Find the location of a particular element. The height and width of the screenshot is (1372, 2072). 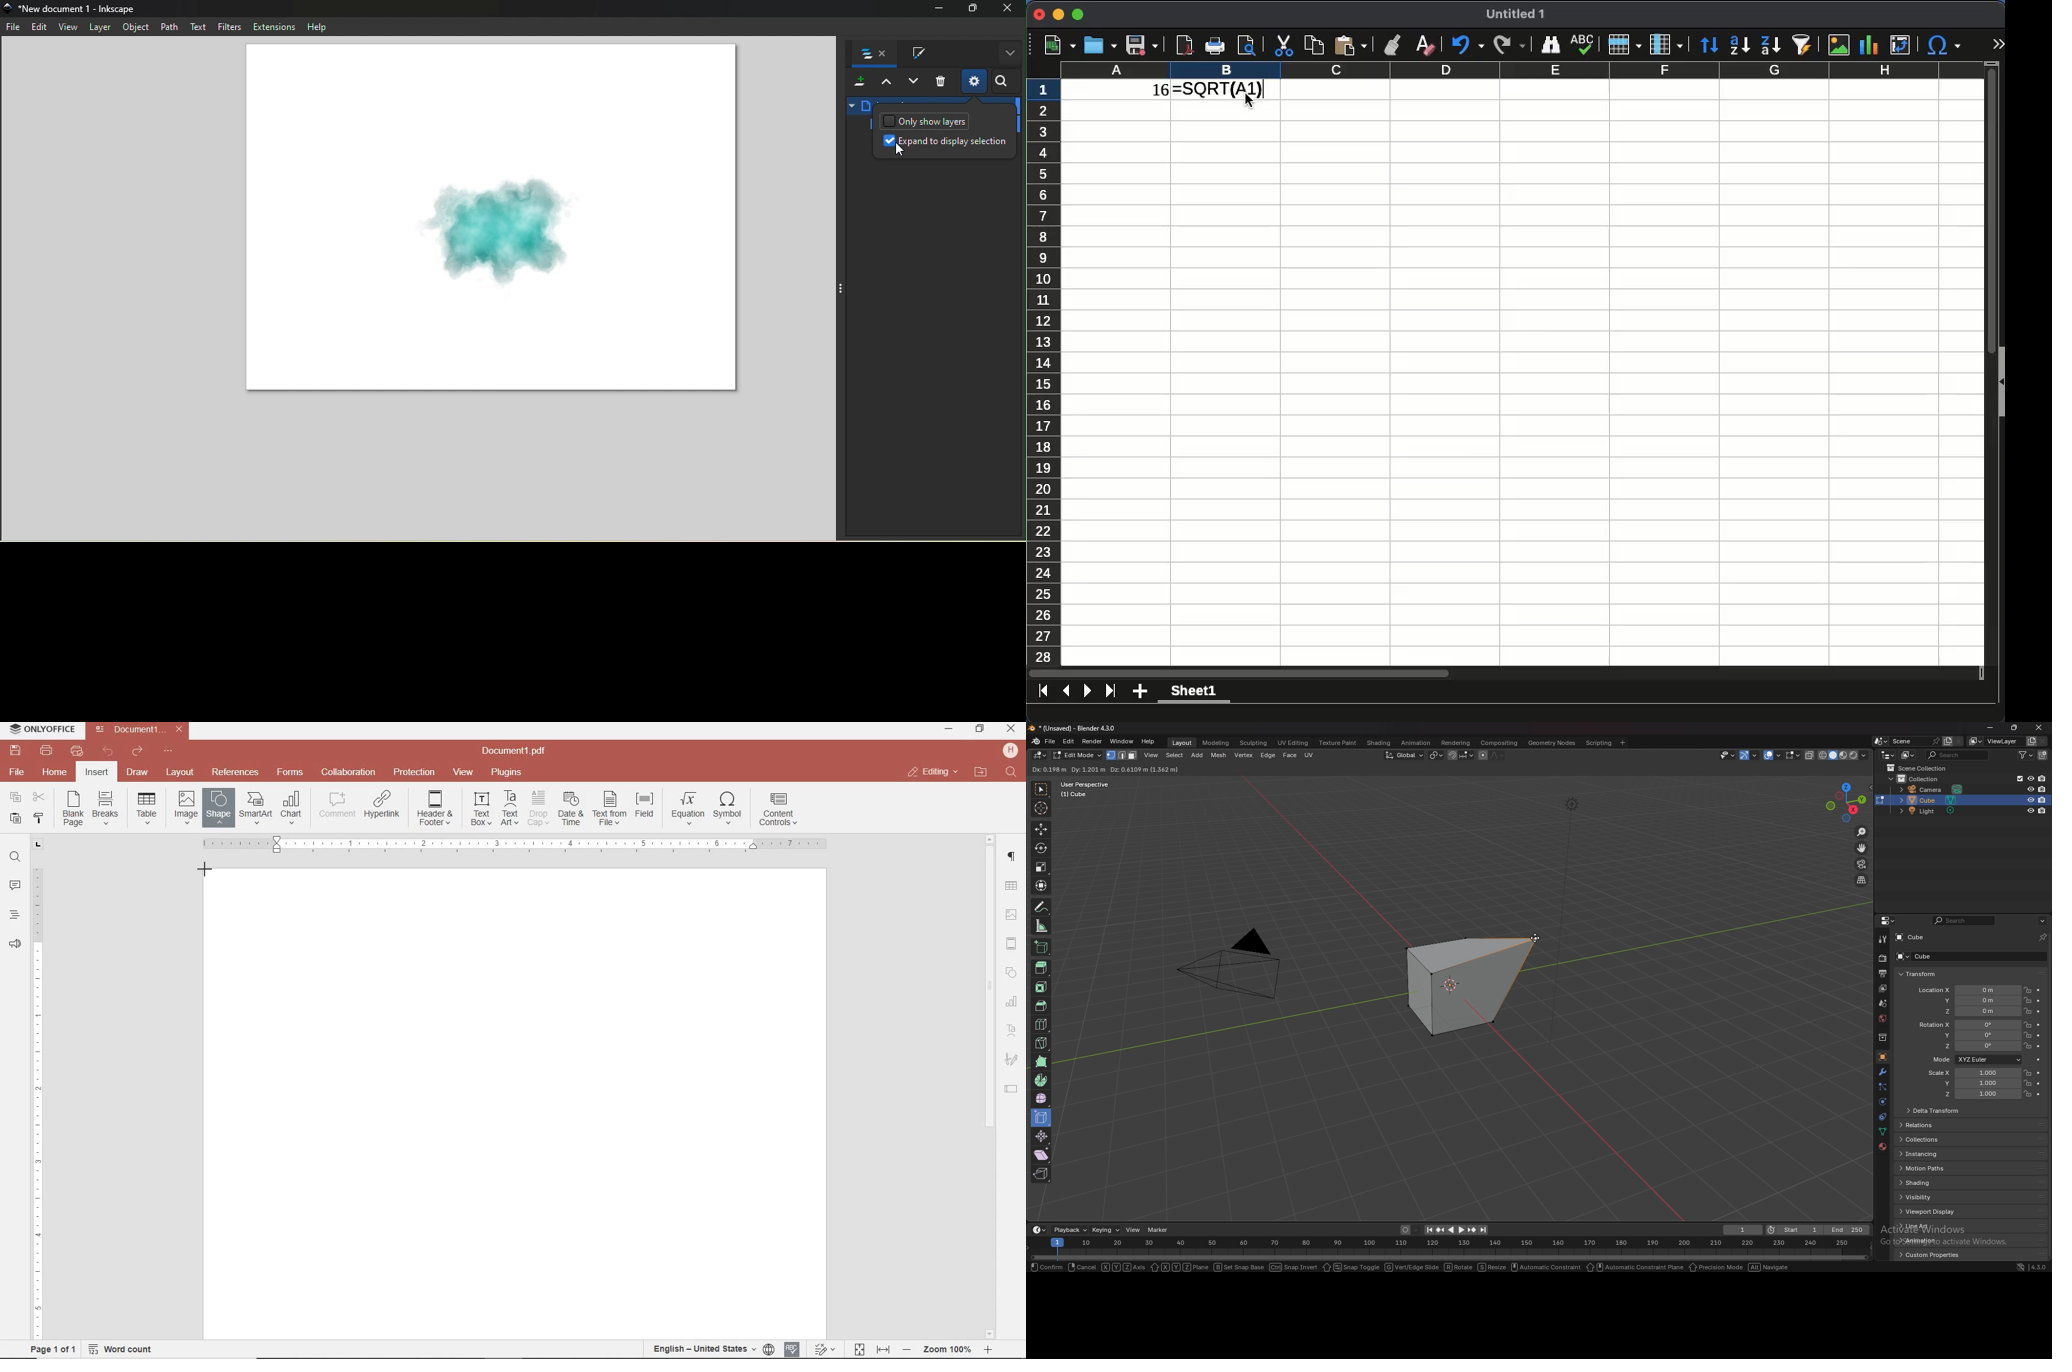

cube is located at coordinates (1954, 957).